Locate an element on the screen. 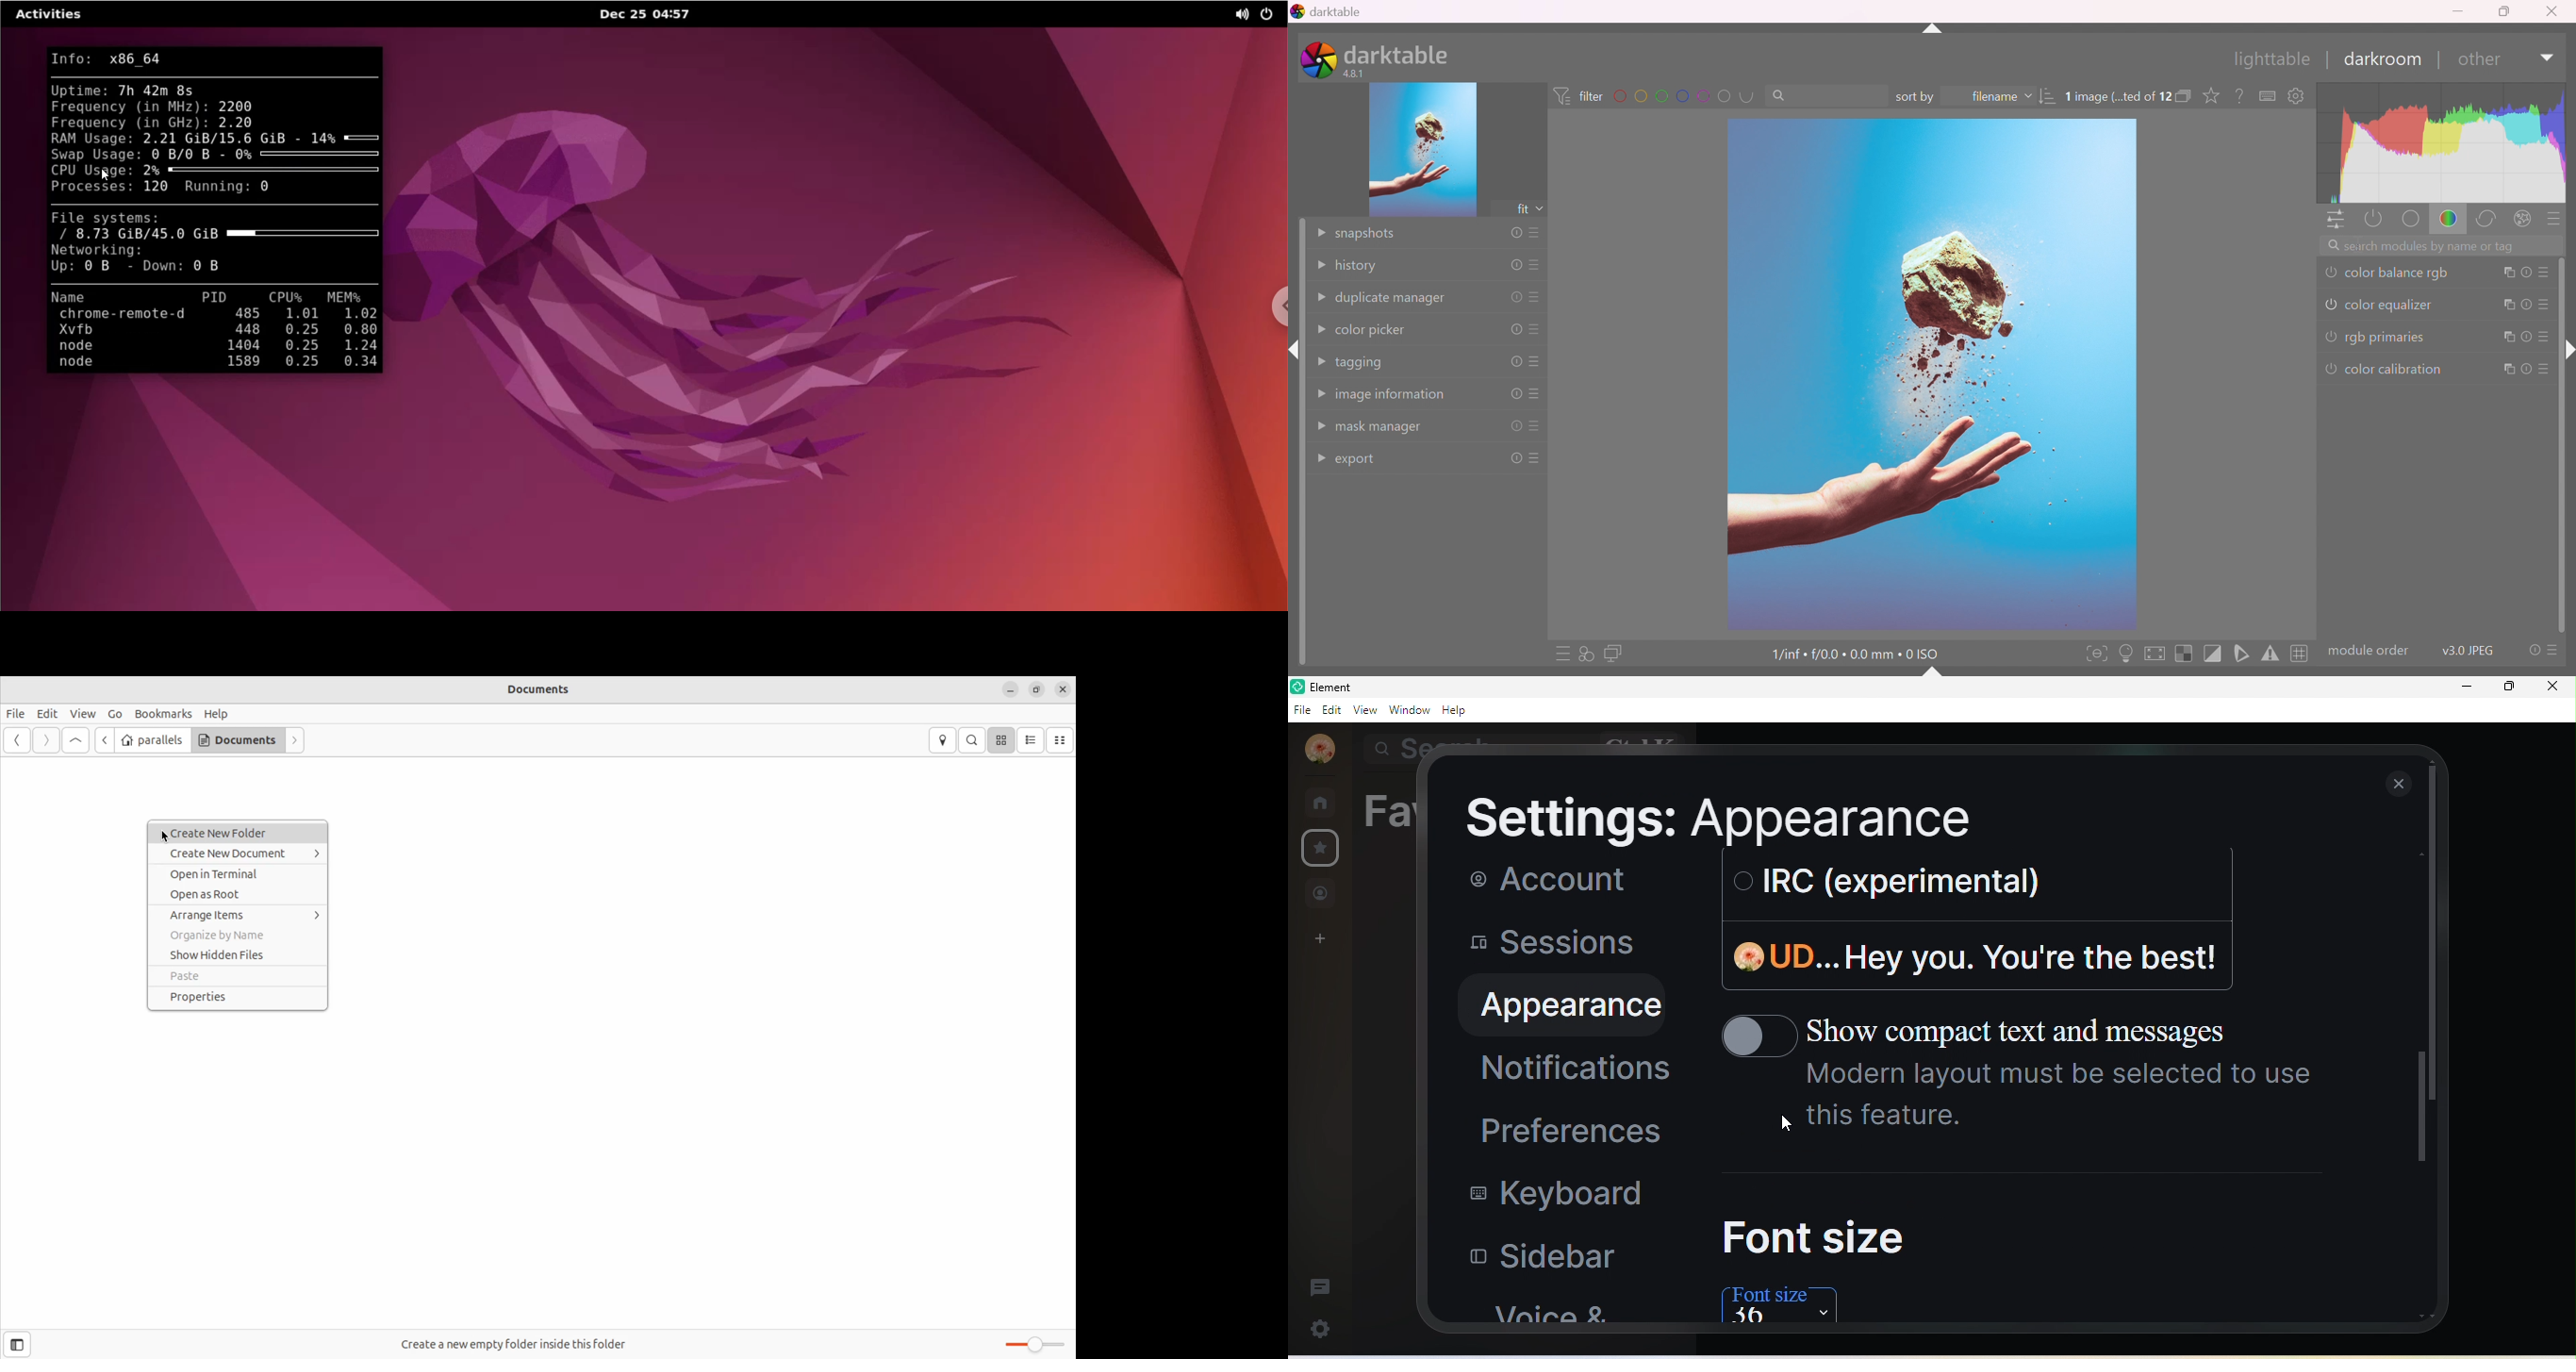 This screenshot has height=1372, width=2576. font size is located at coordinates (1785, 1304).